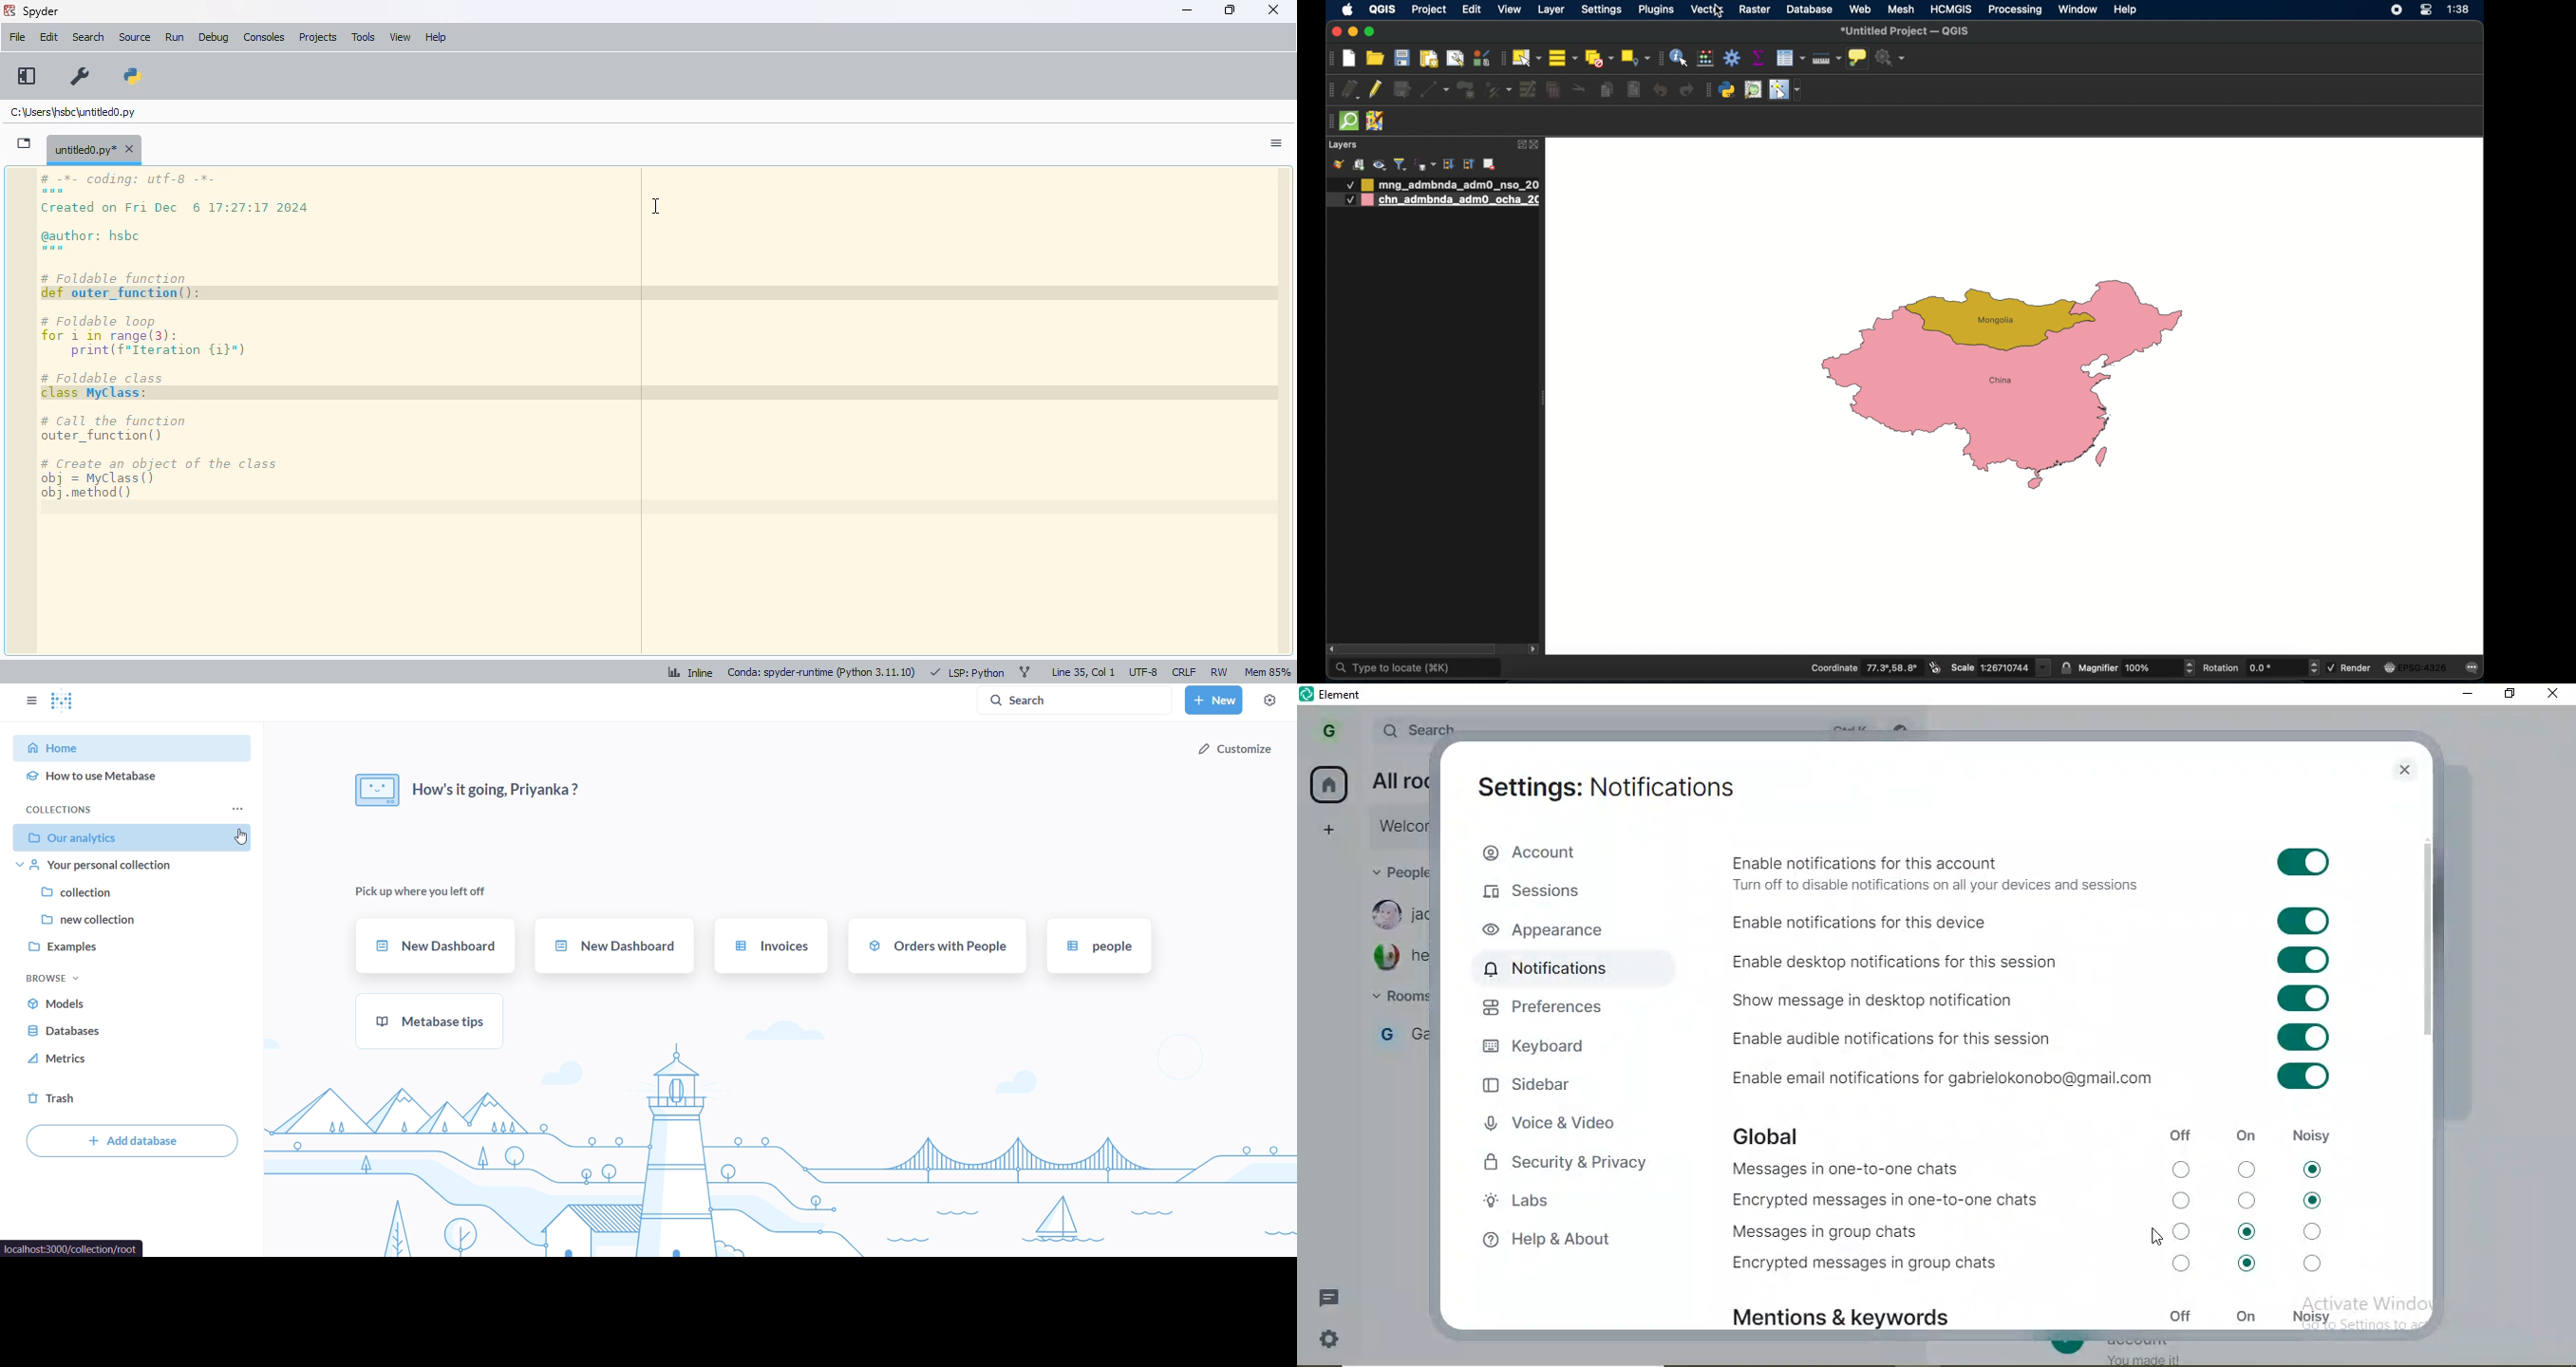 This screenshot has width=2576, height=1372. What do you see at coordinates (1465, 89) in the screenshot?
I see `add polygon feature` at bounding box center [1465, 89].